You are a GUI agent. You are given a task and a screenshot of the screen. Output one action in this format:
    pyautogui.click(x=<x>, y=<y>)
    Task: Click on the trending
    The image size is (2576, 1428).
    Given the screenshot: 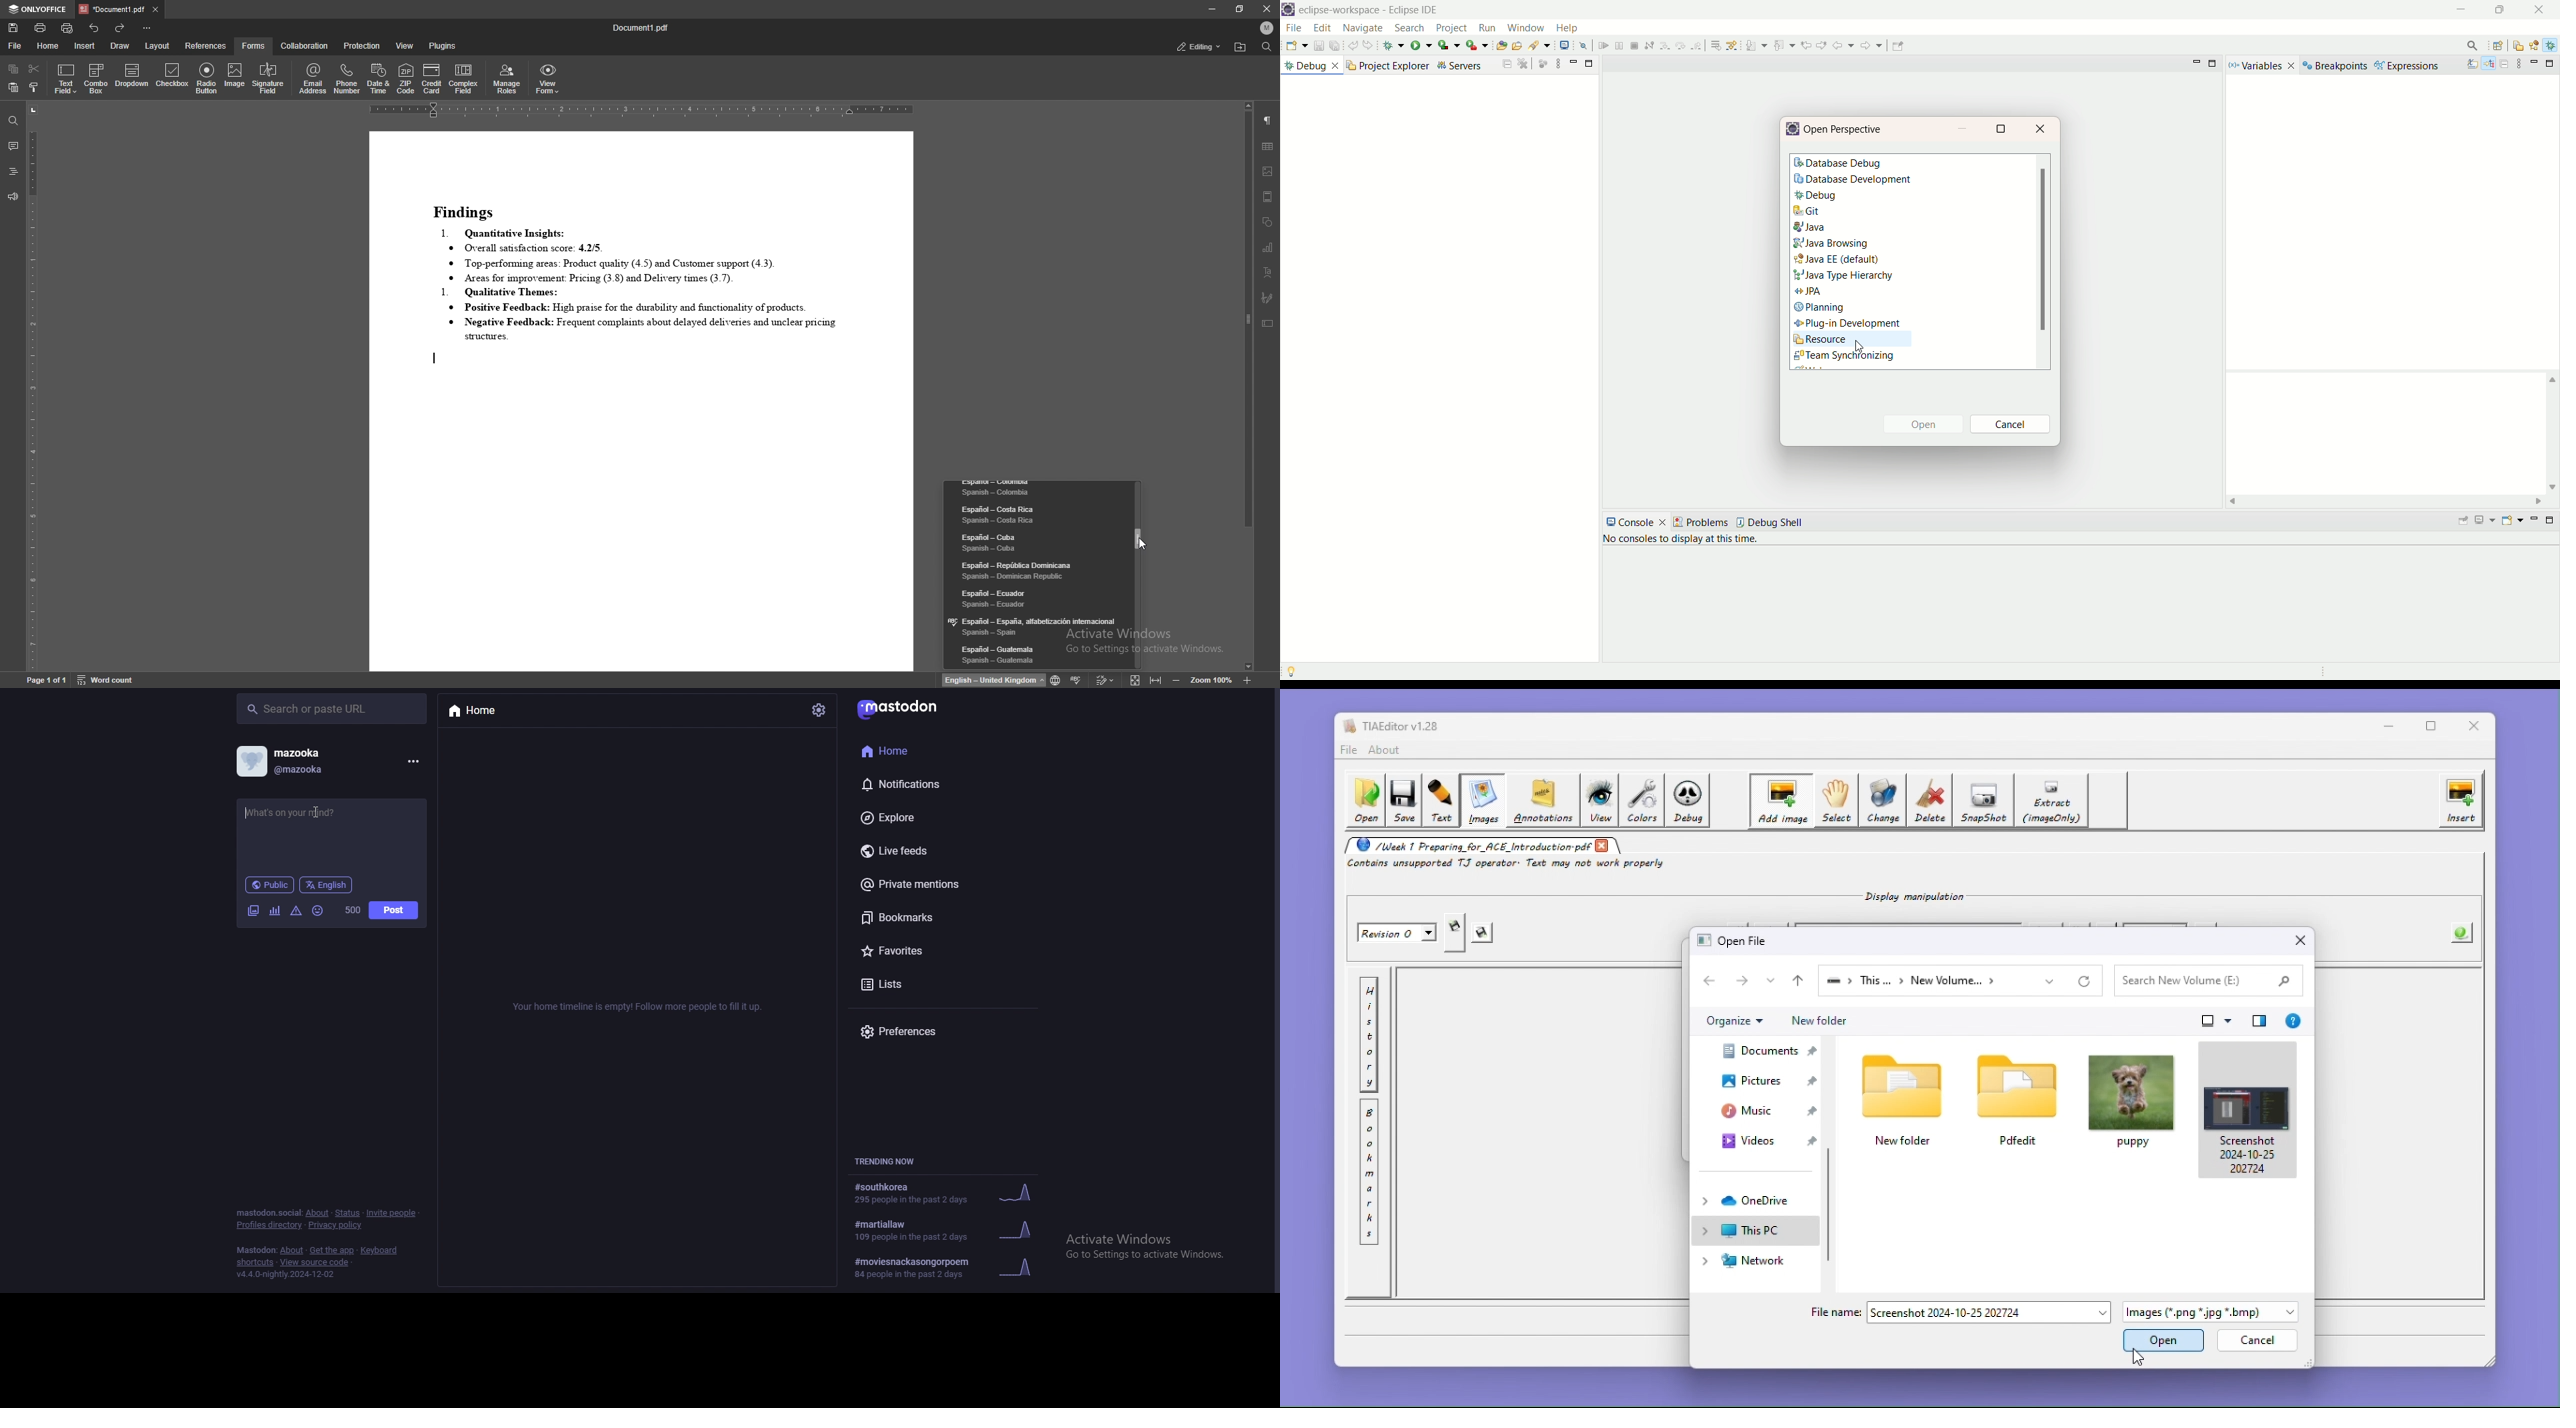 What is the action you would take?
    pyautogui.click(x=949, y=1230)
    